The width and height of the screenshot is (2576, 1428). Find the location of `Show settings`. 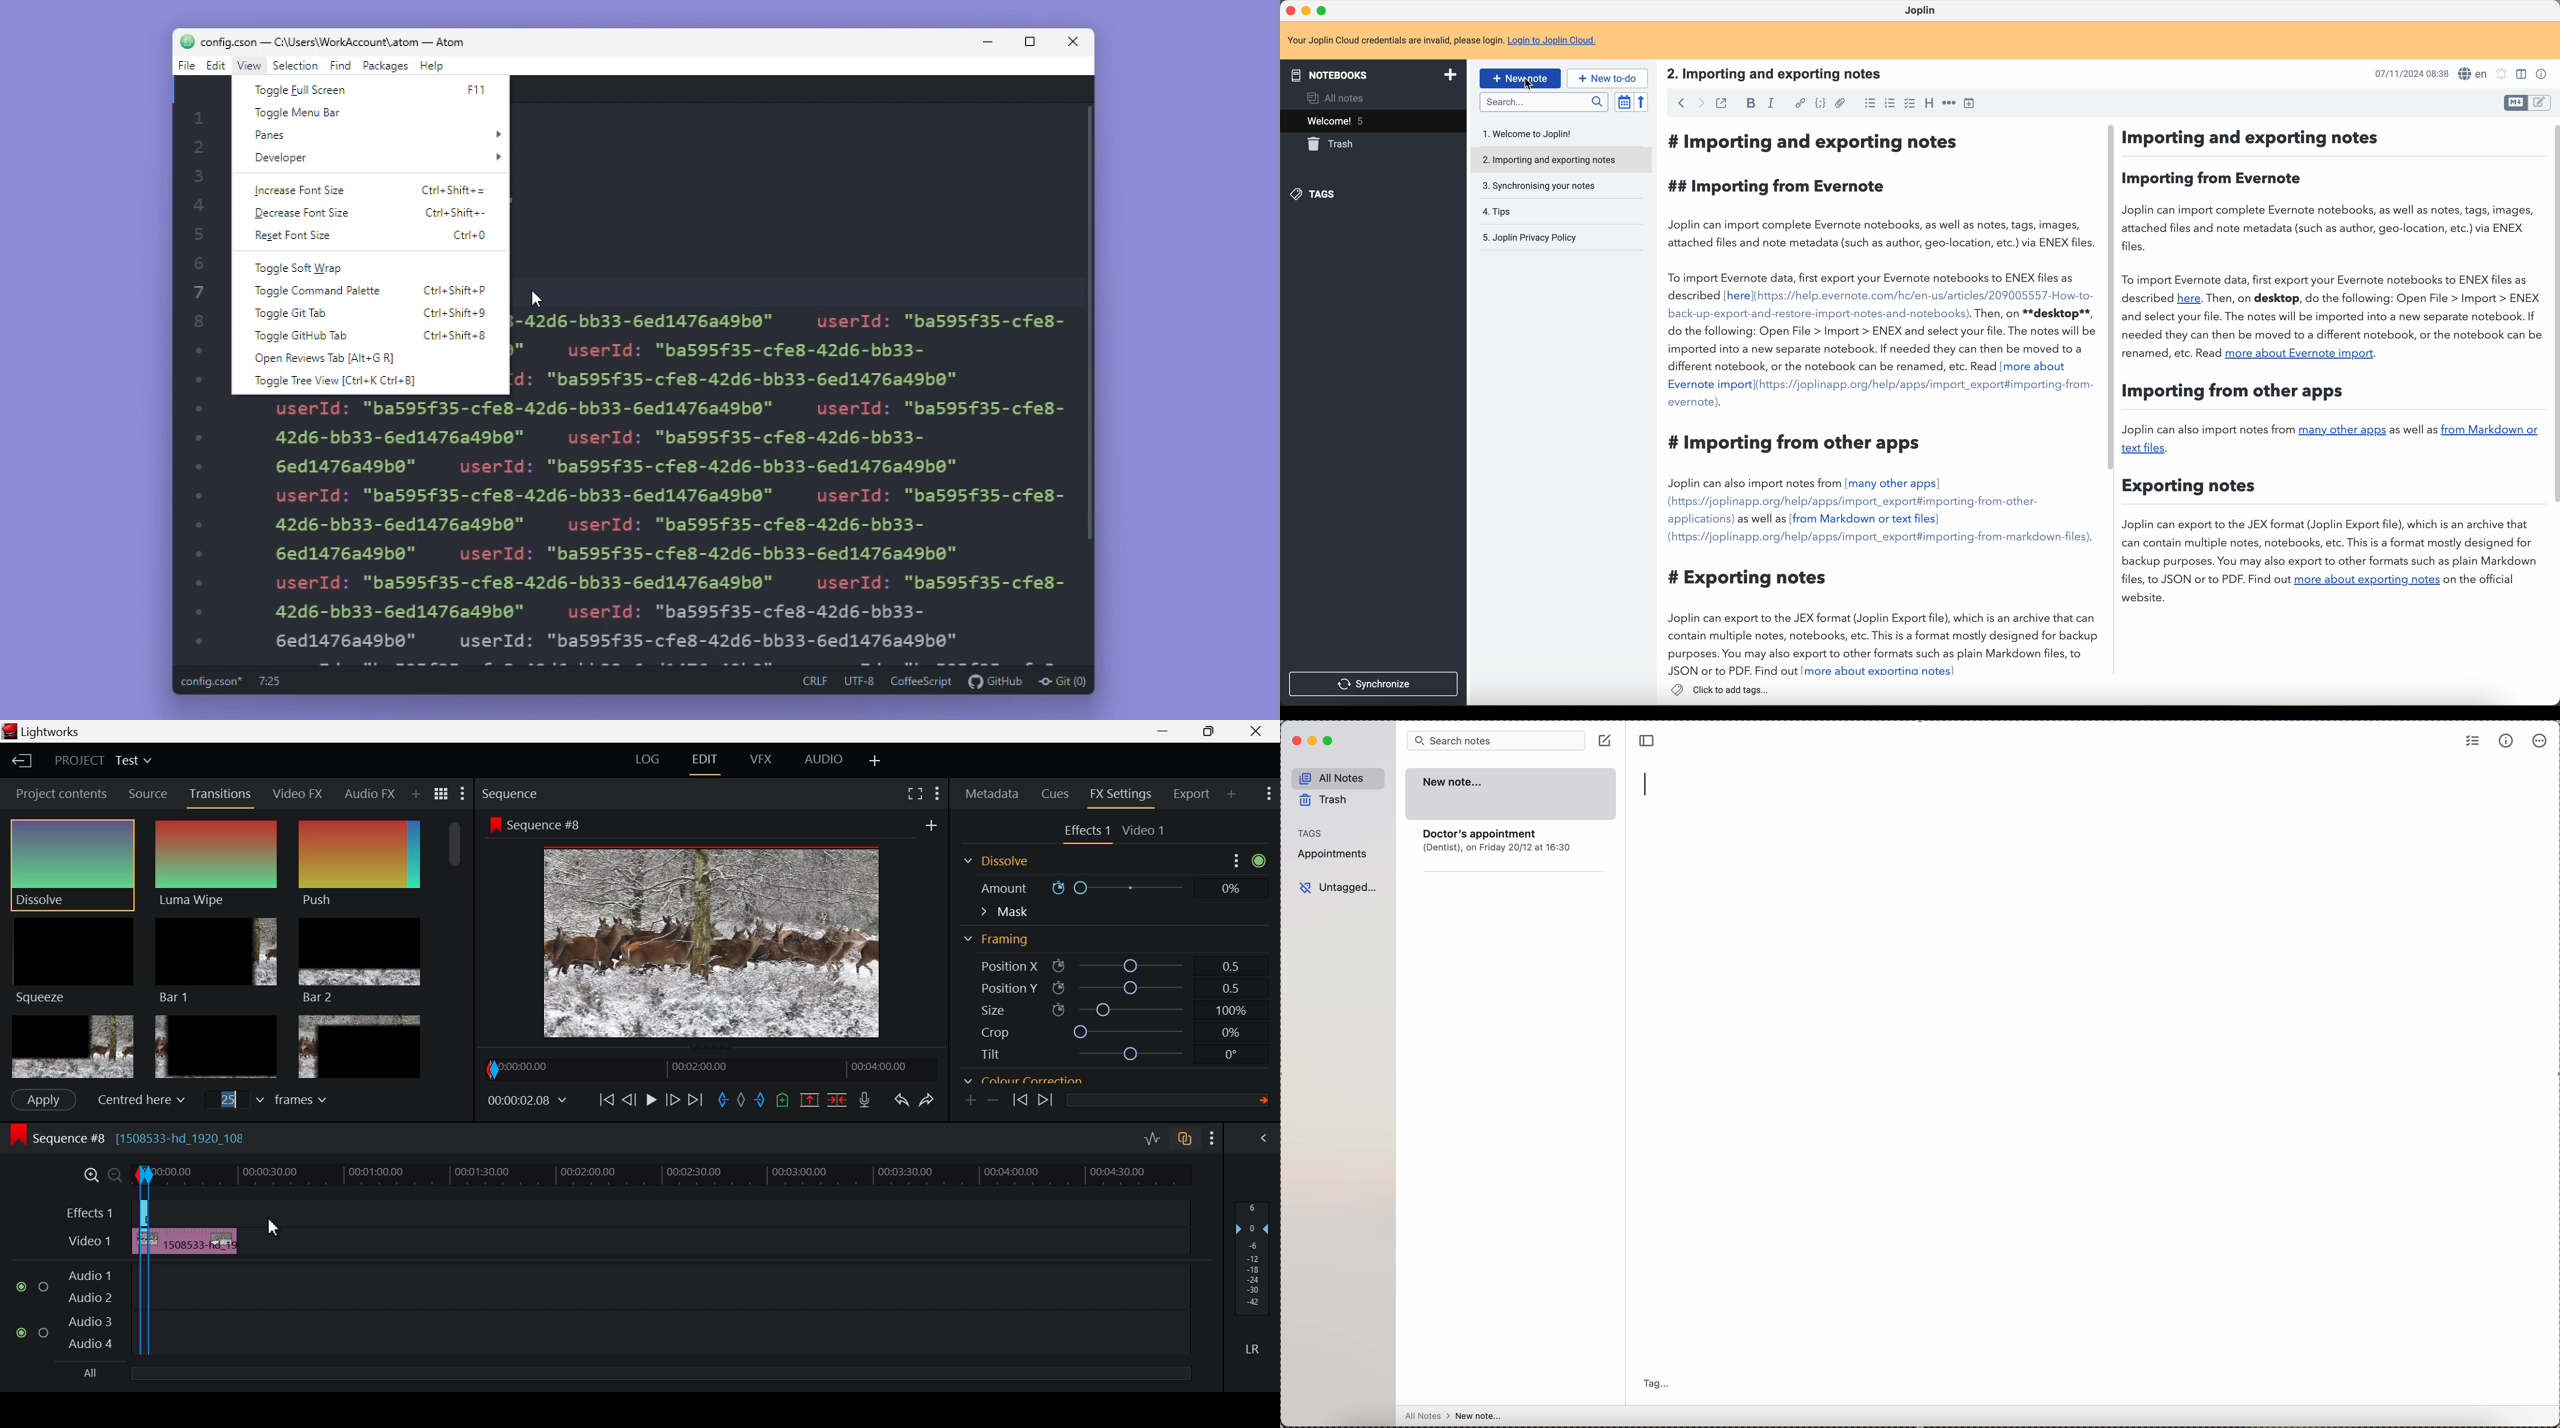

Show settings is located at coordinates (937, 793).